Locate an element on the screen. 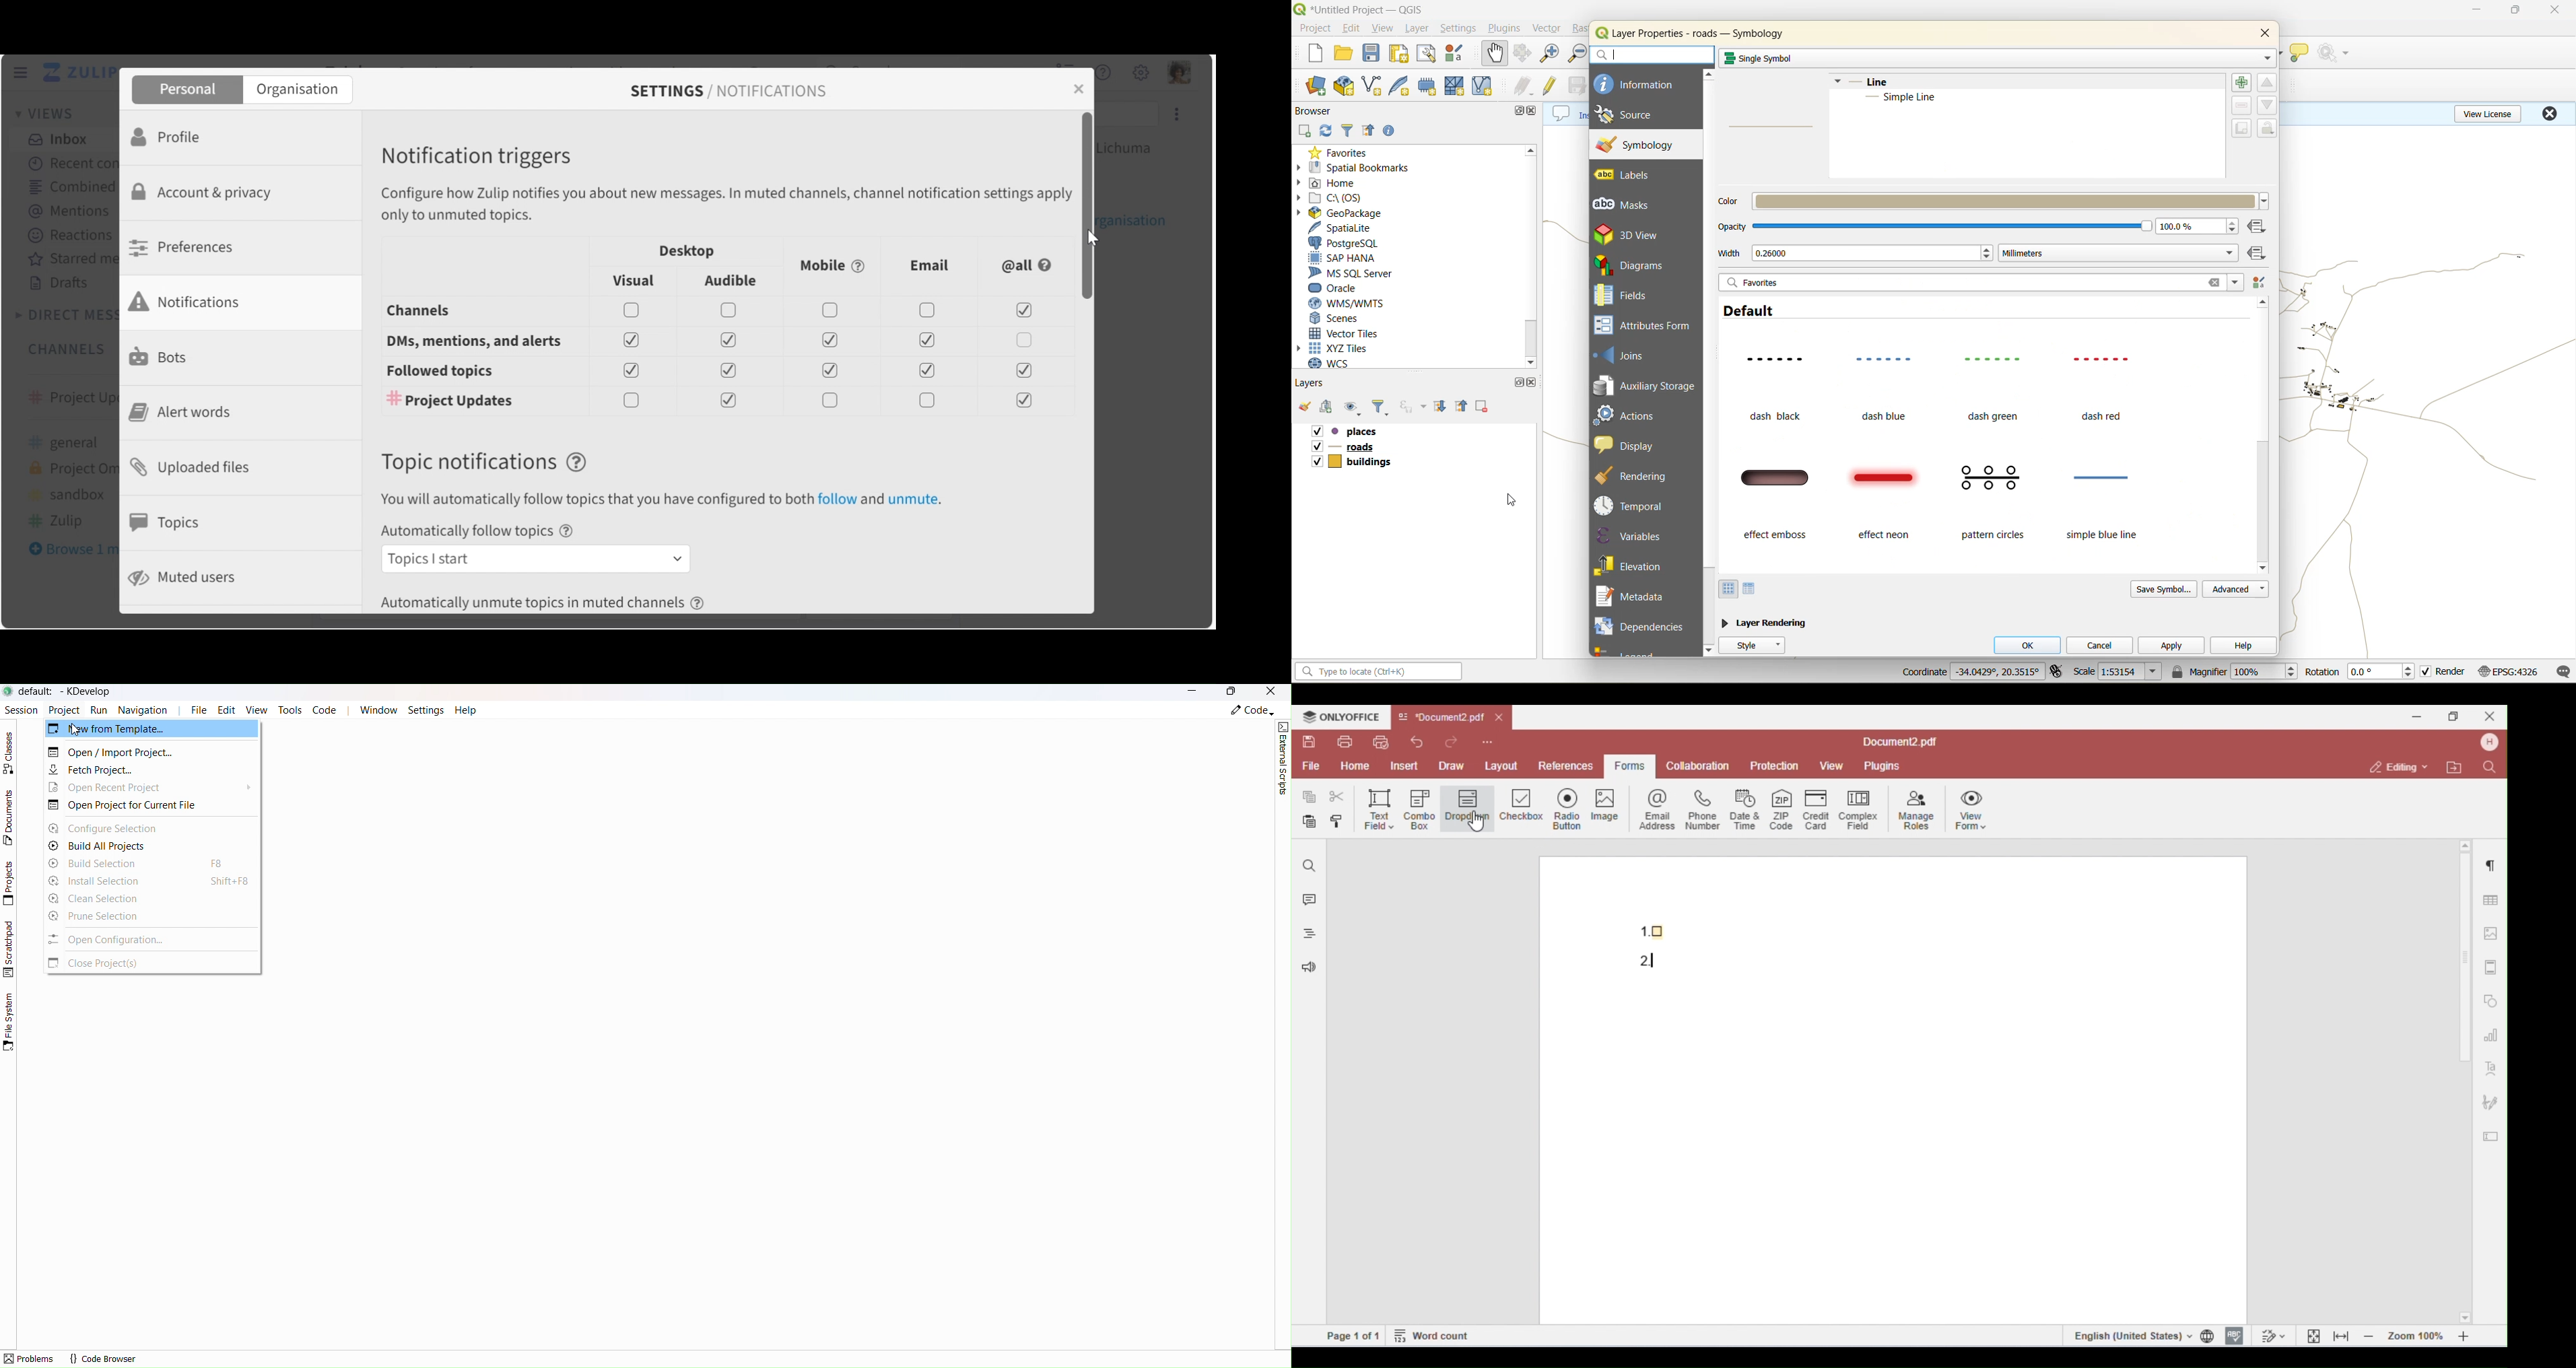 Image resolution: width=2576 pixels, height=1372 pixels. Uploaded files is located at coordinates (196, 466).